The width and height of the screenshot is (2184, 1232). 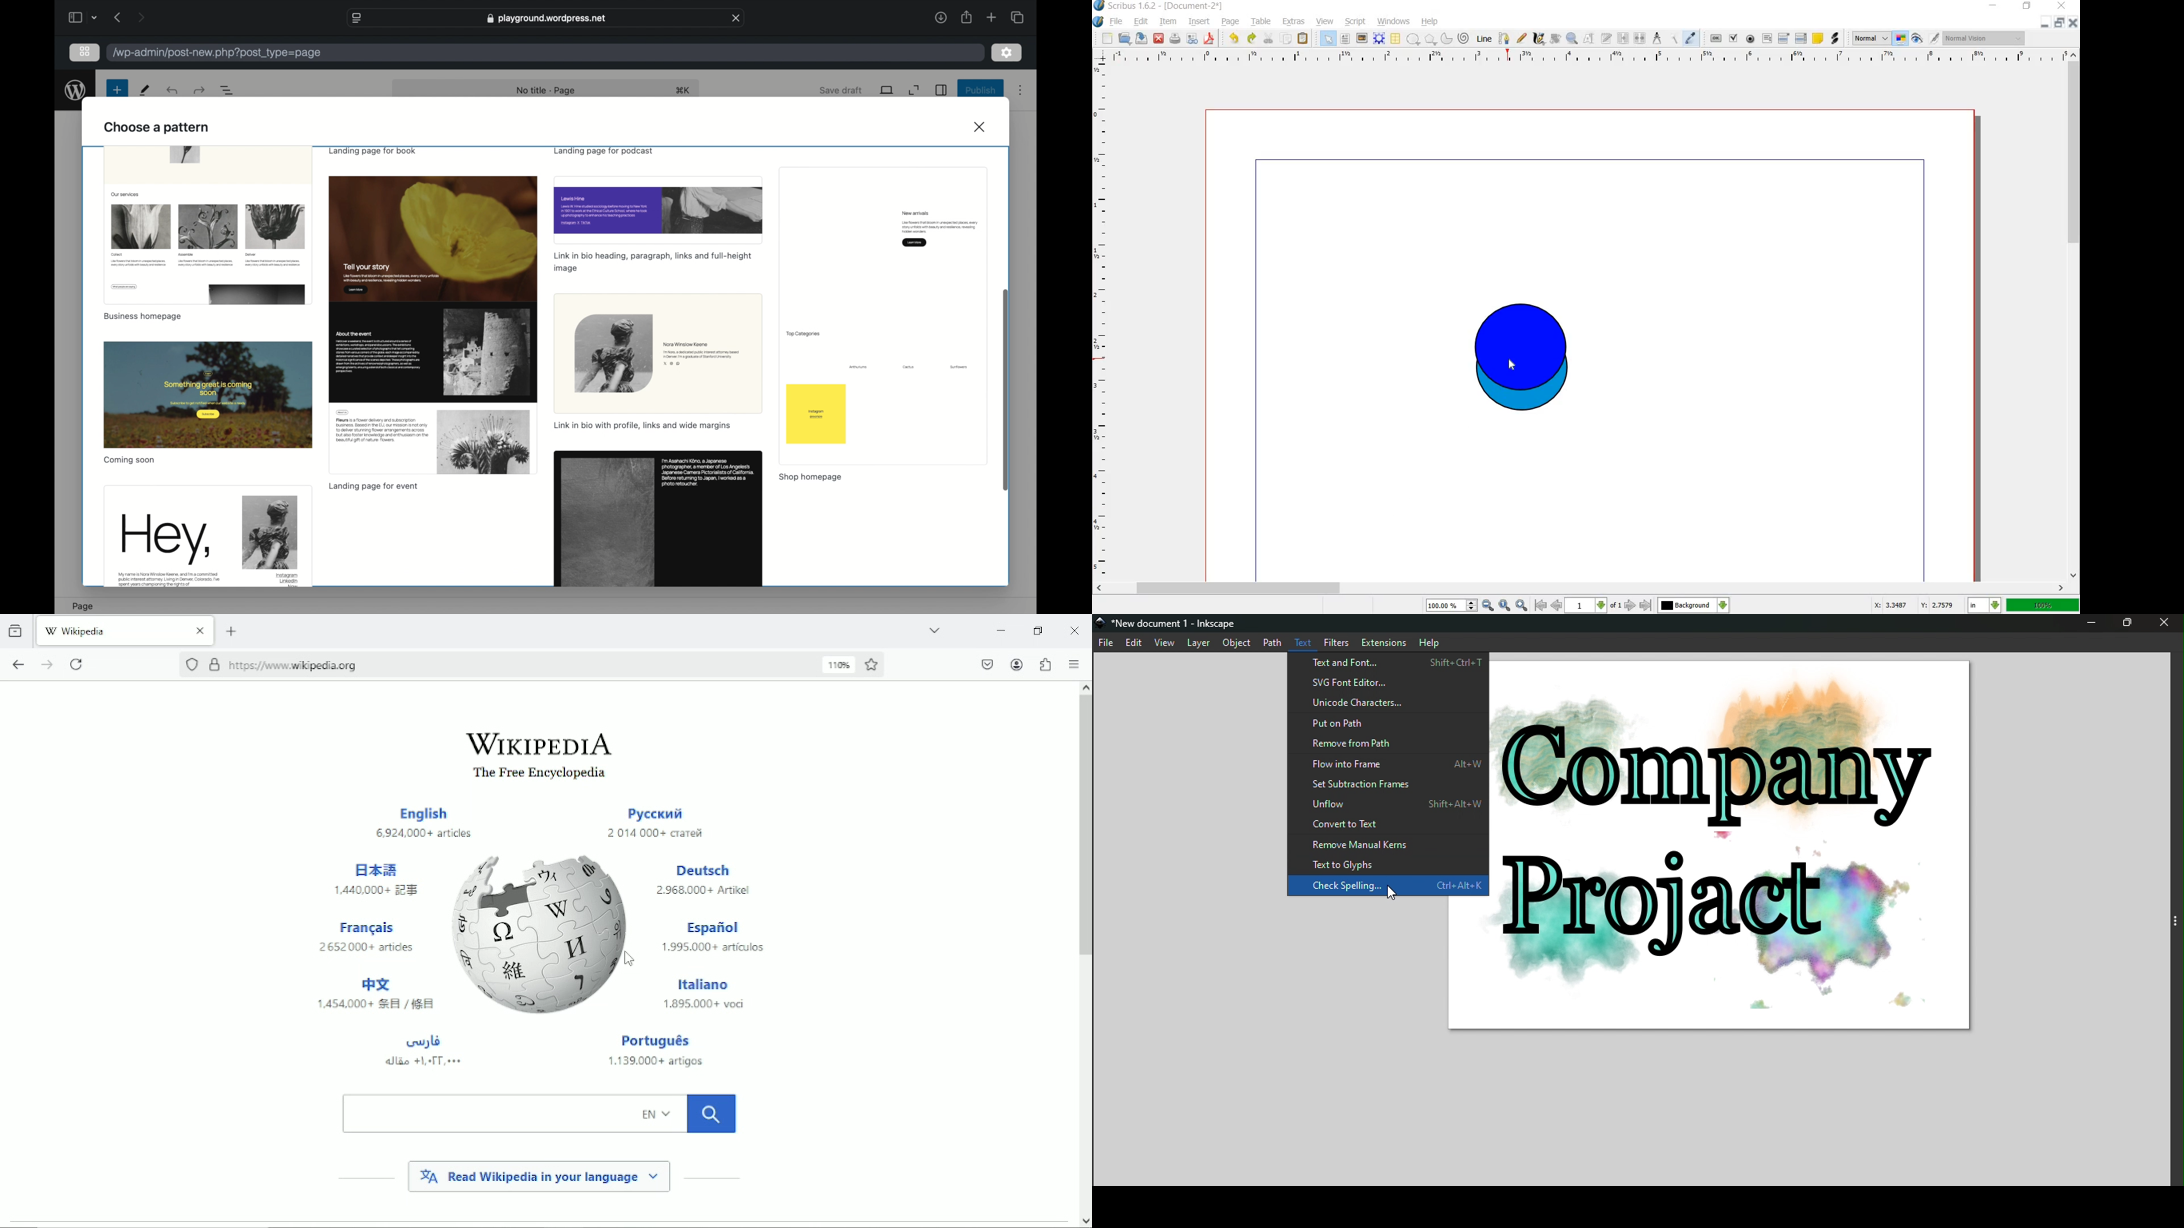 I want to click on preview, so click(x=883, y=316).